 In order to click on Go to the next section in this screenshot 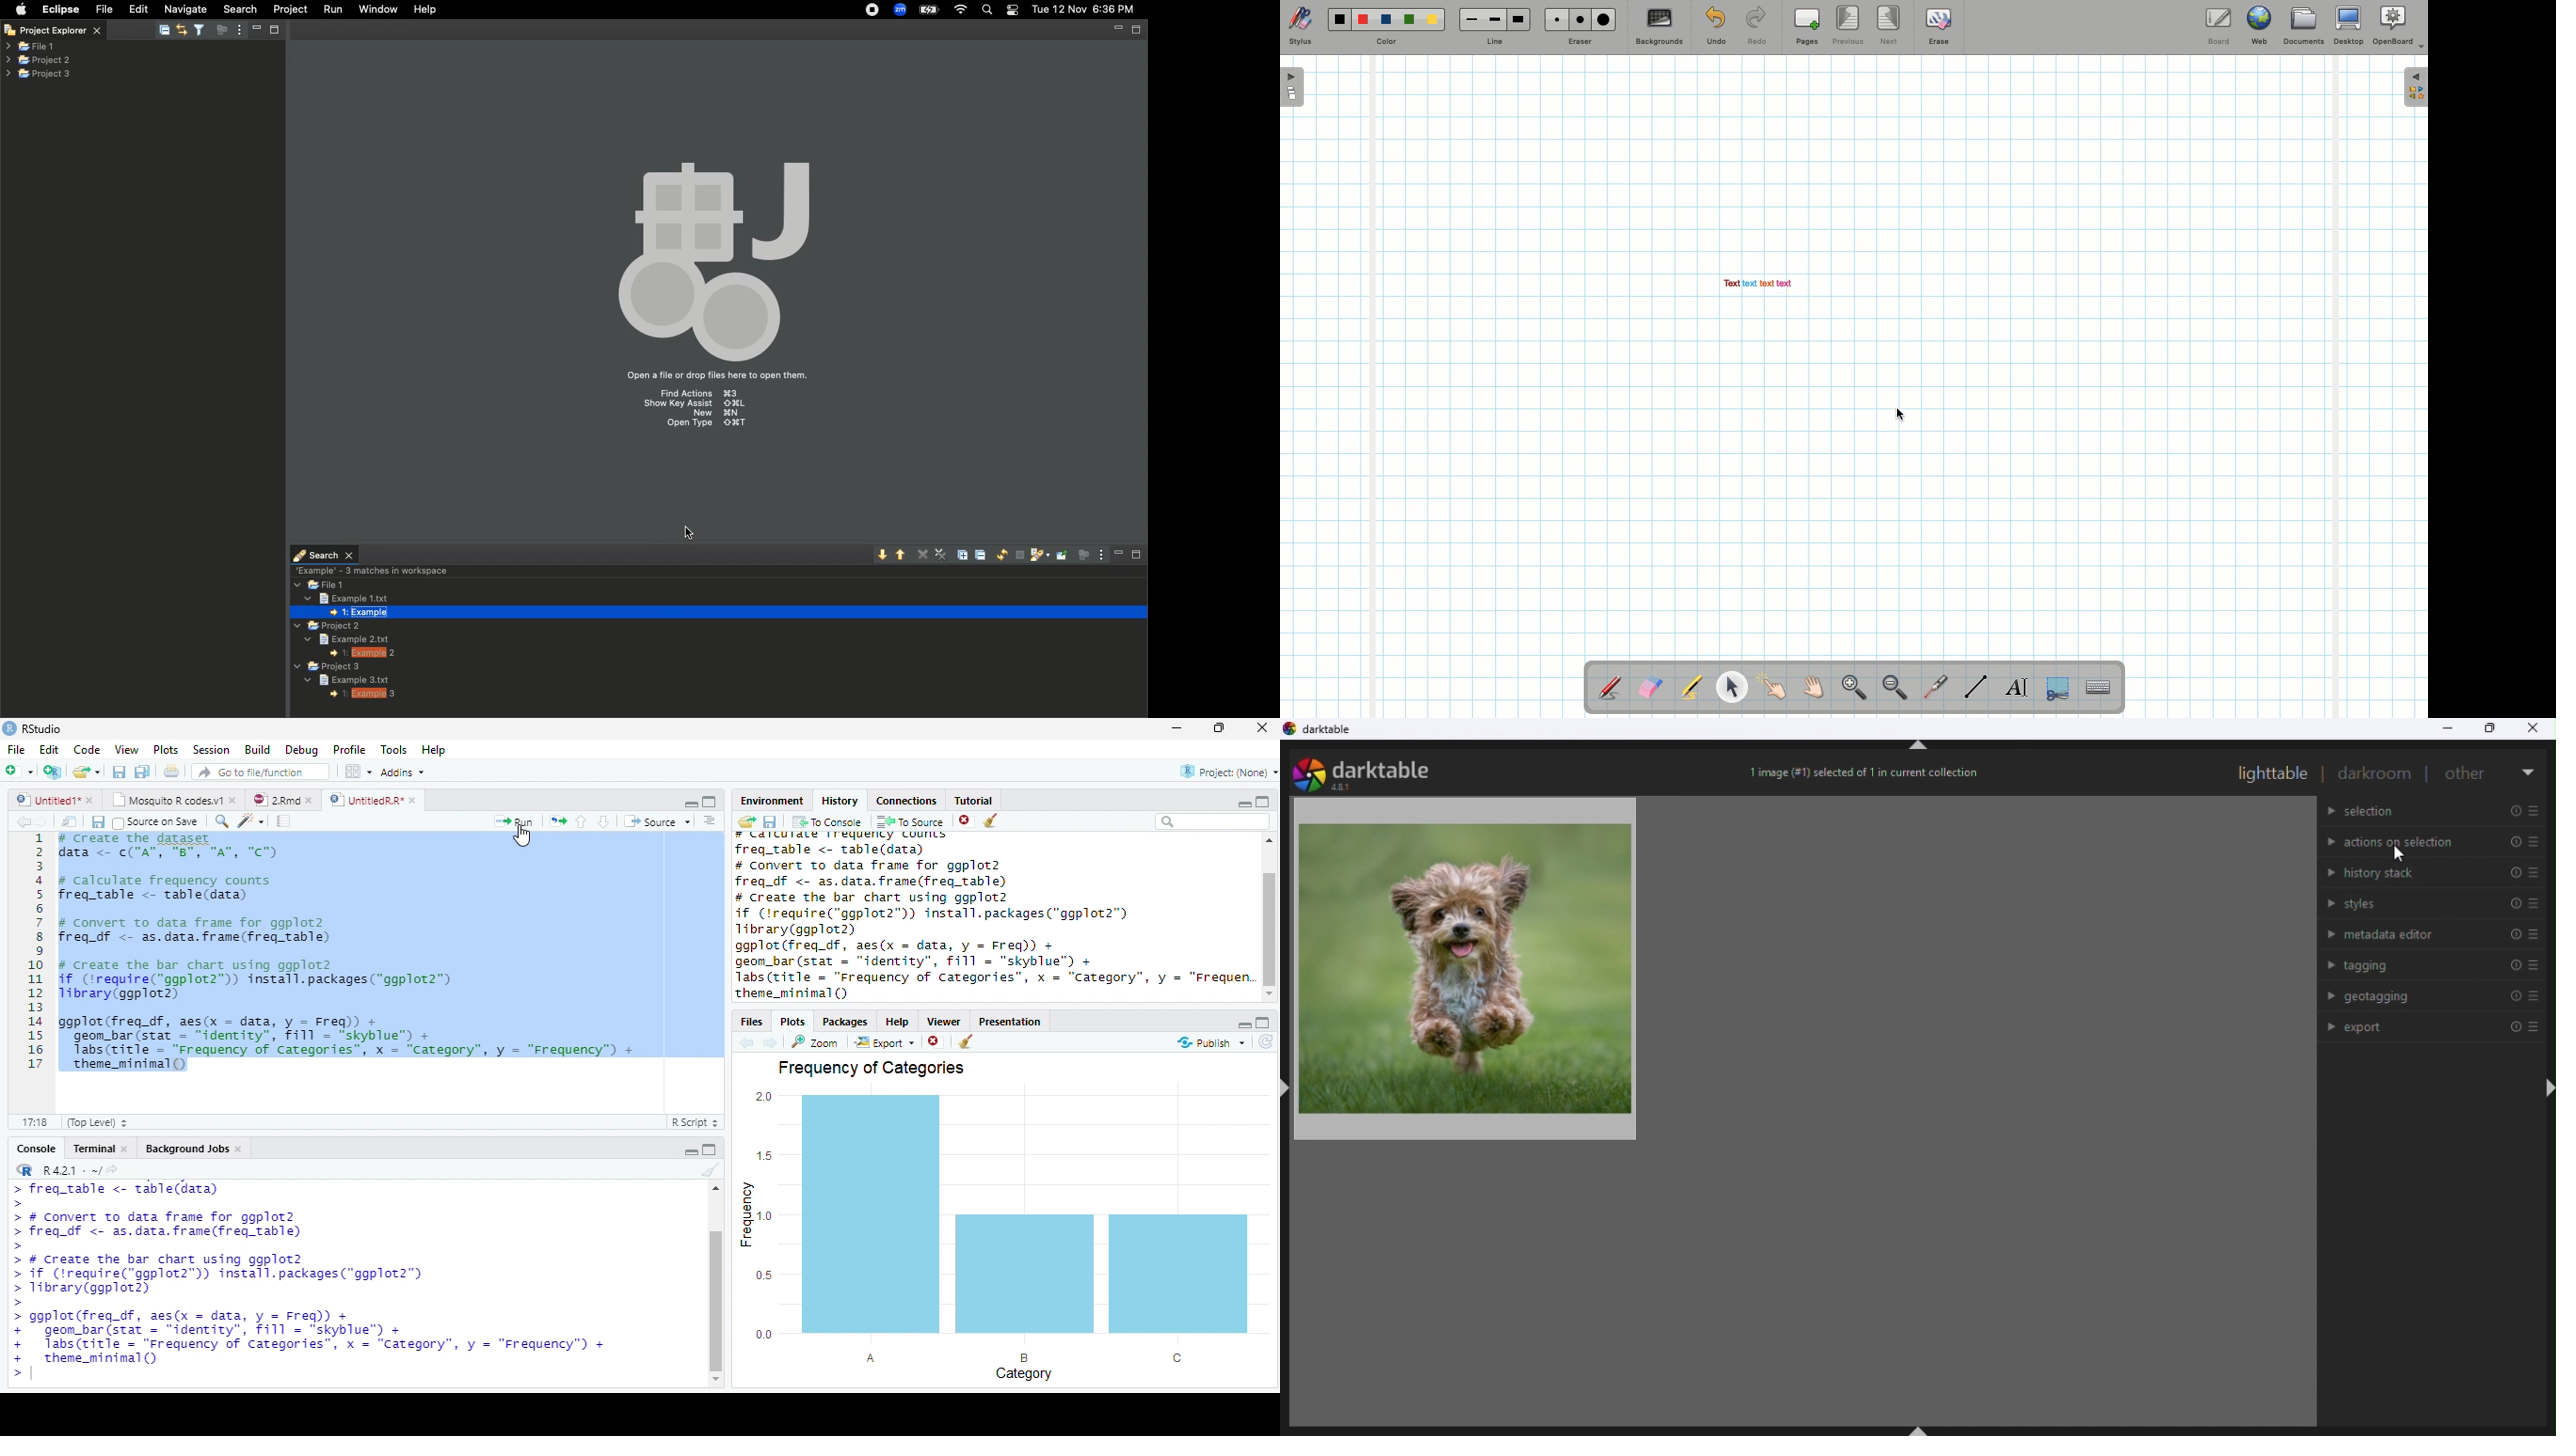, I will do `click(603, 822)`.